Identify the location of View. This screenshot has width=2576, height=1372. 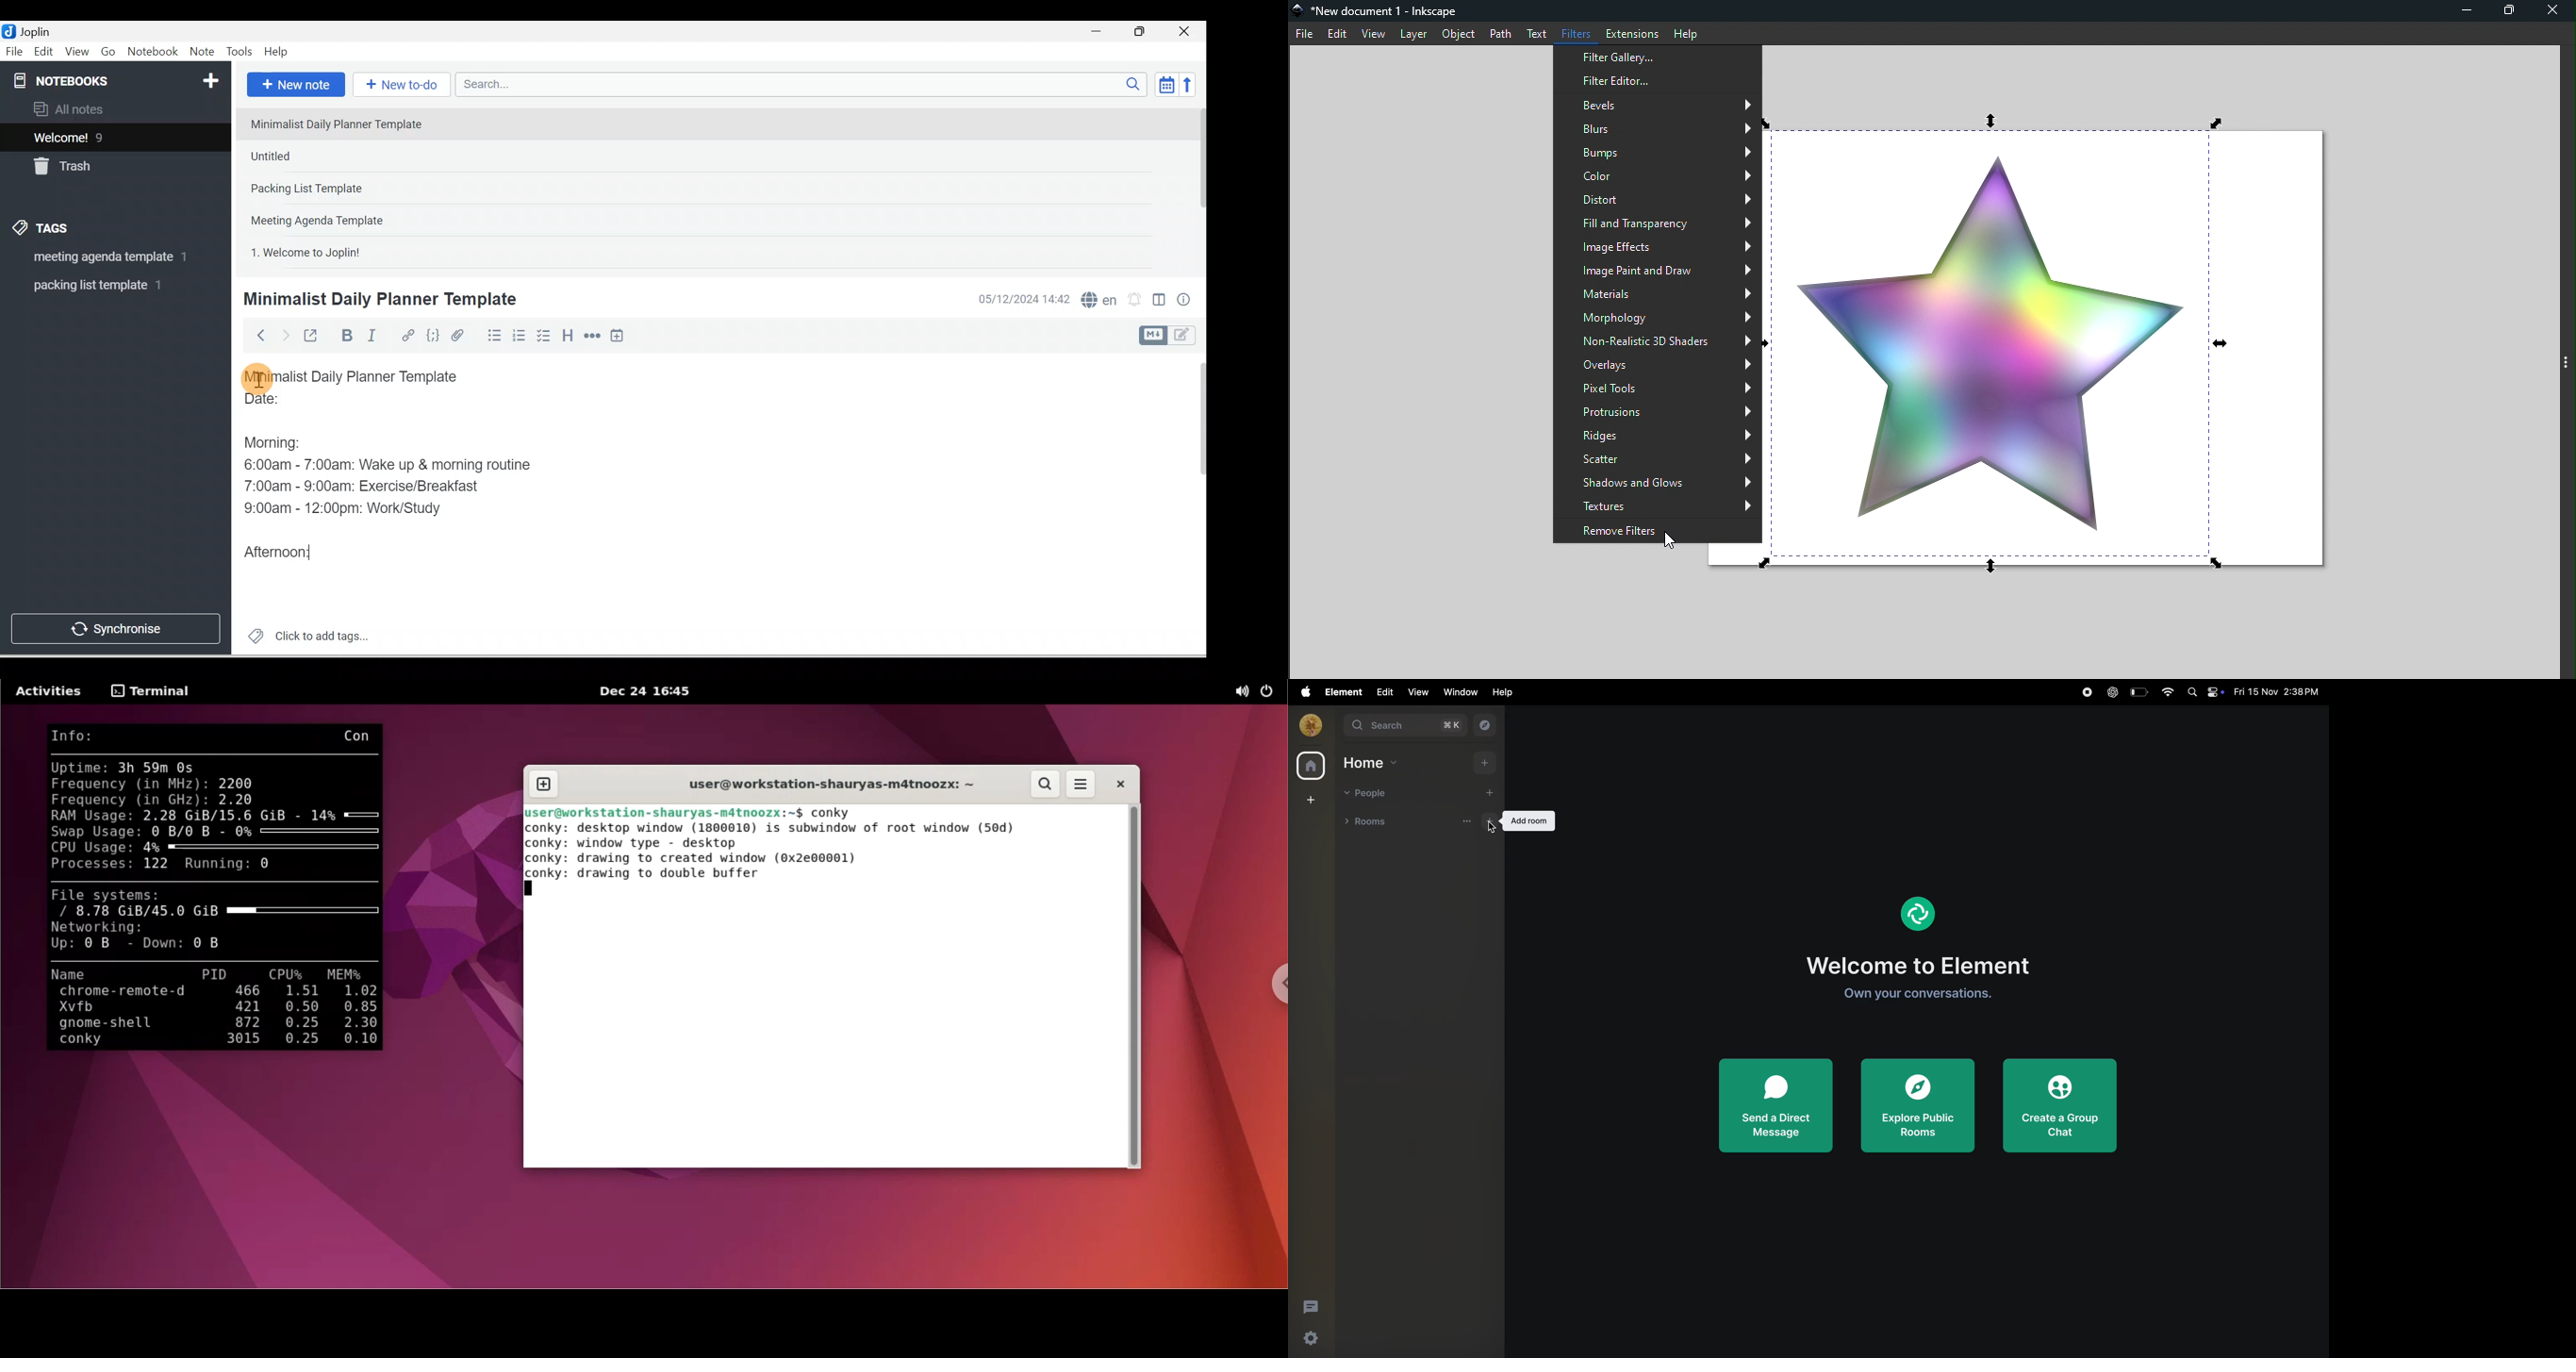
(77, 52).